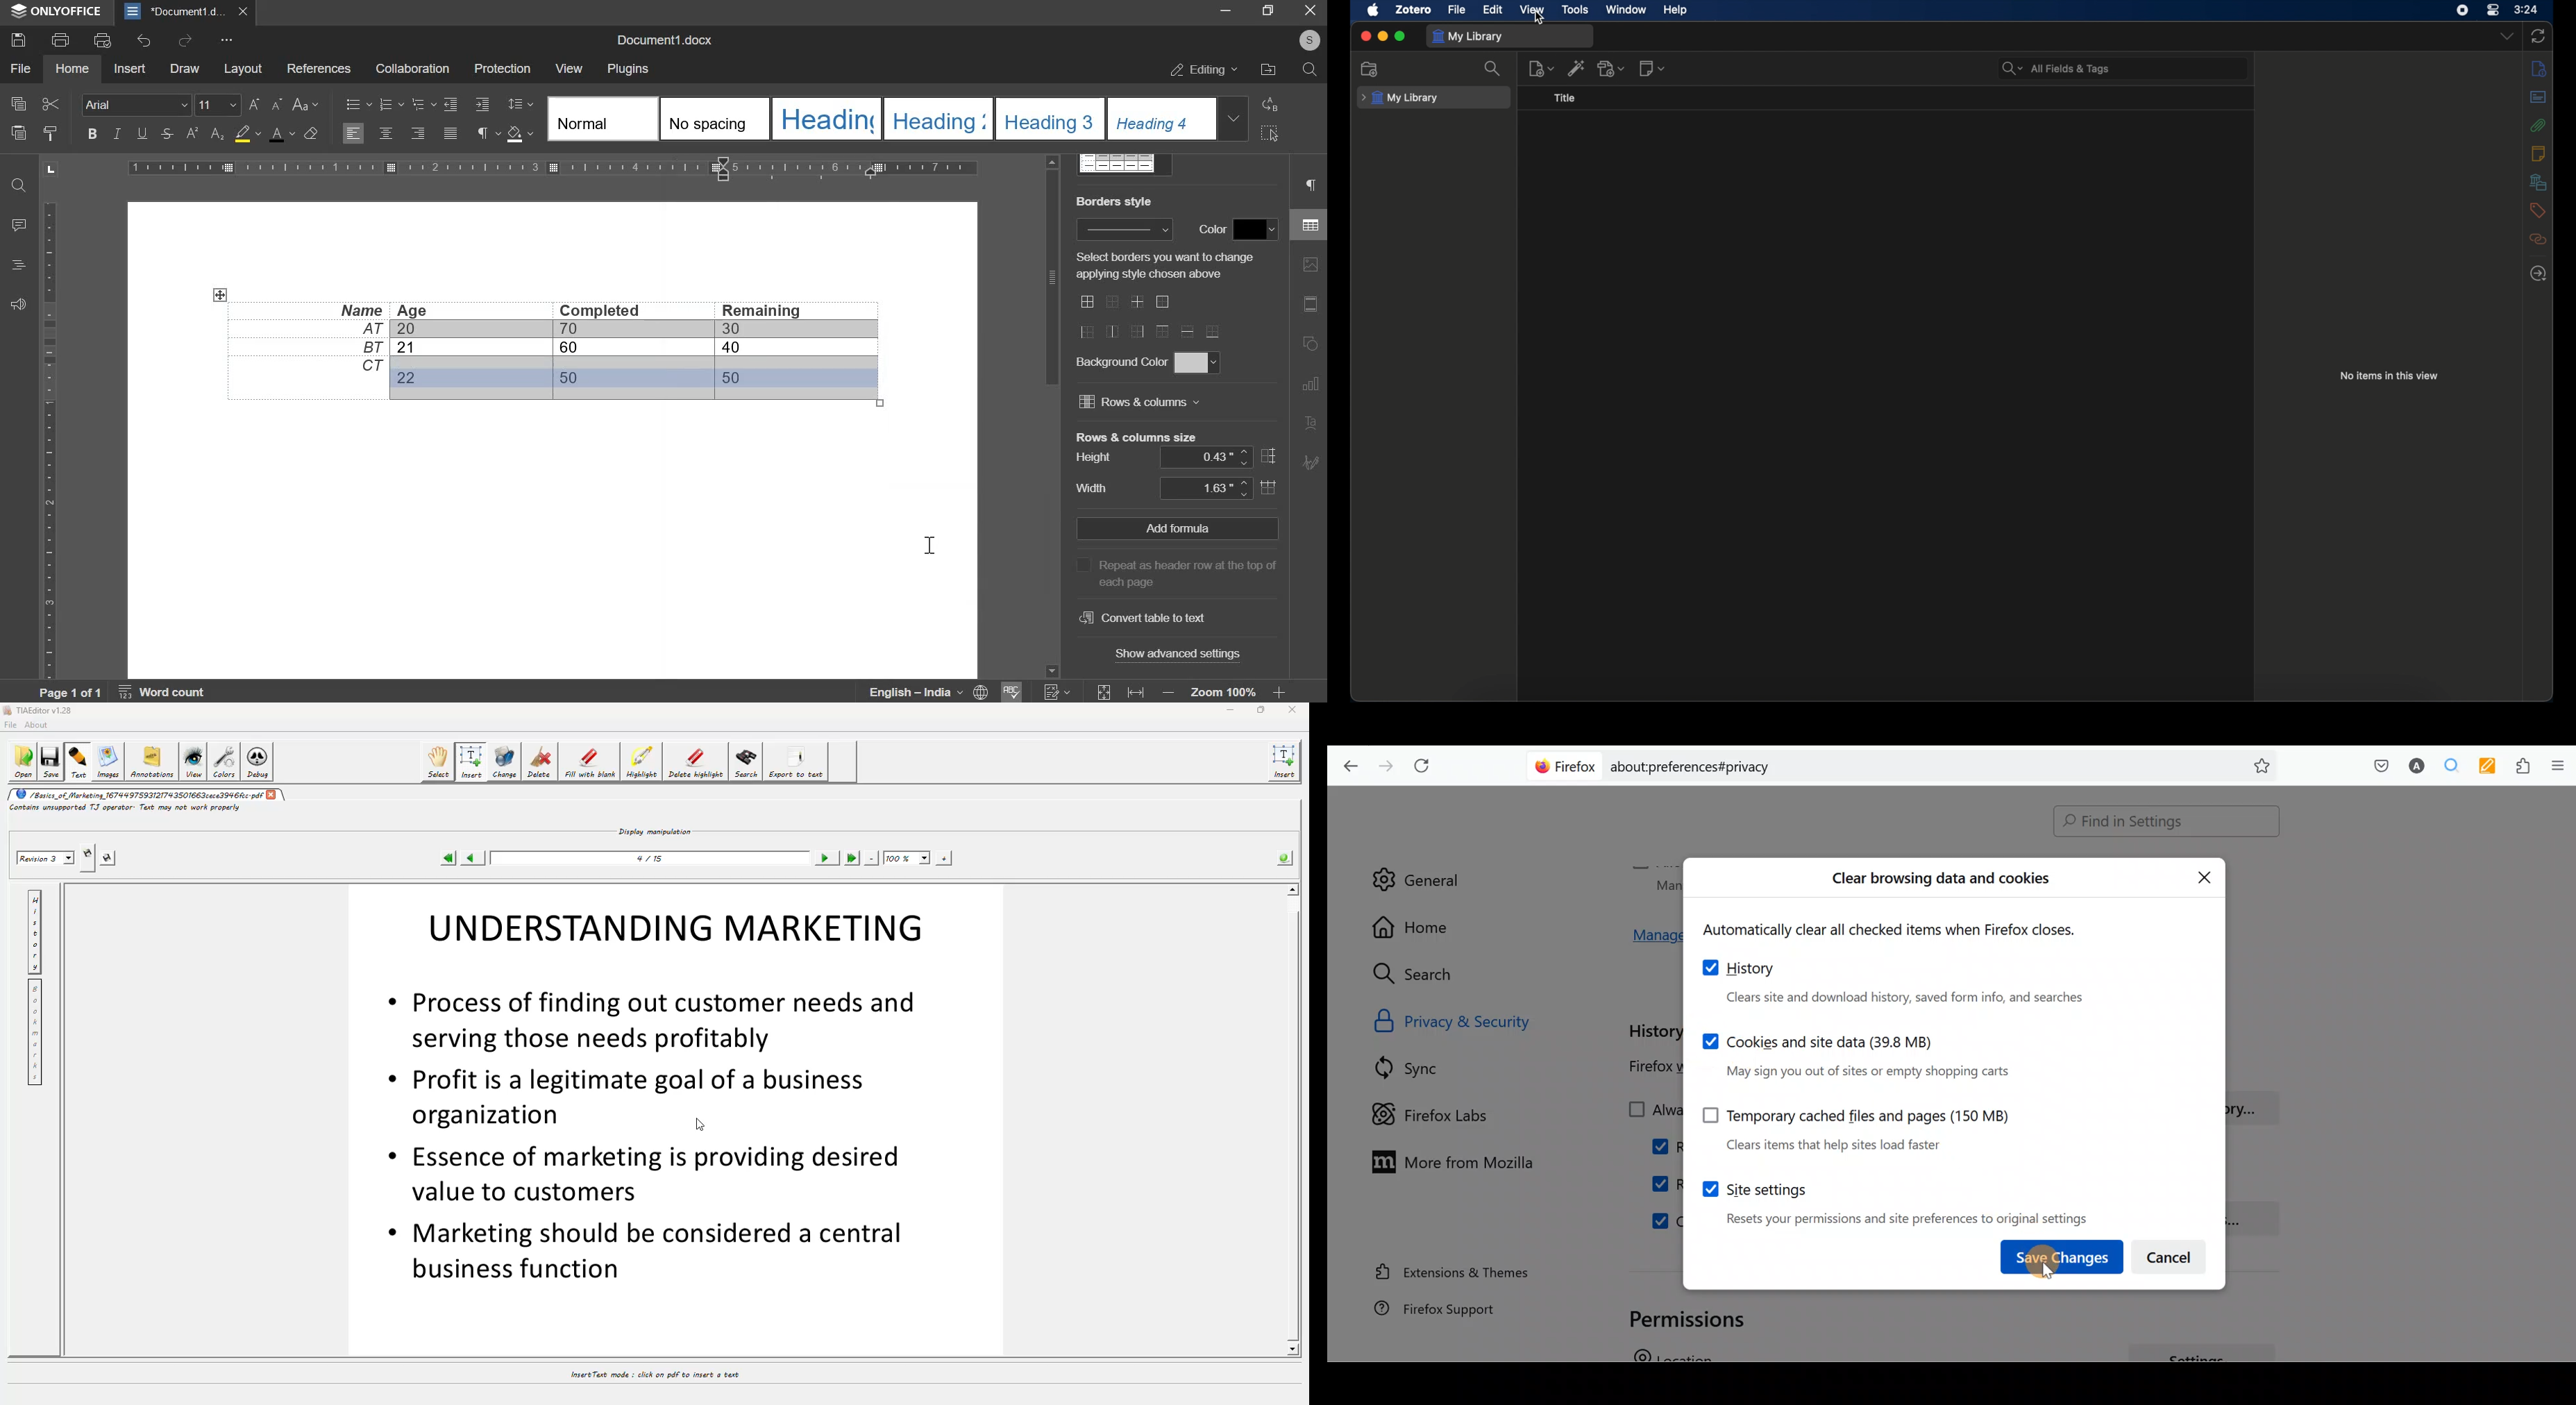 Image resolution: width=2576 pixels, height=1428 pixels. Describe the element at coordinates (1457, 10) in the screenshot. I see `file` at that location.